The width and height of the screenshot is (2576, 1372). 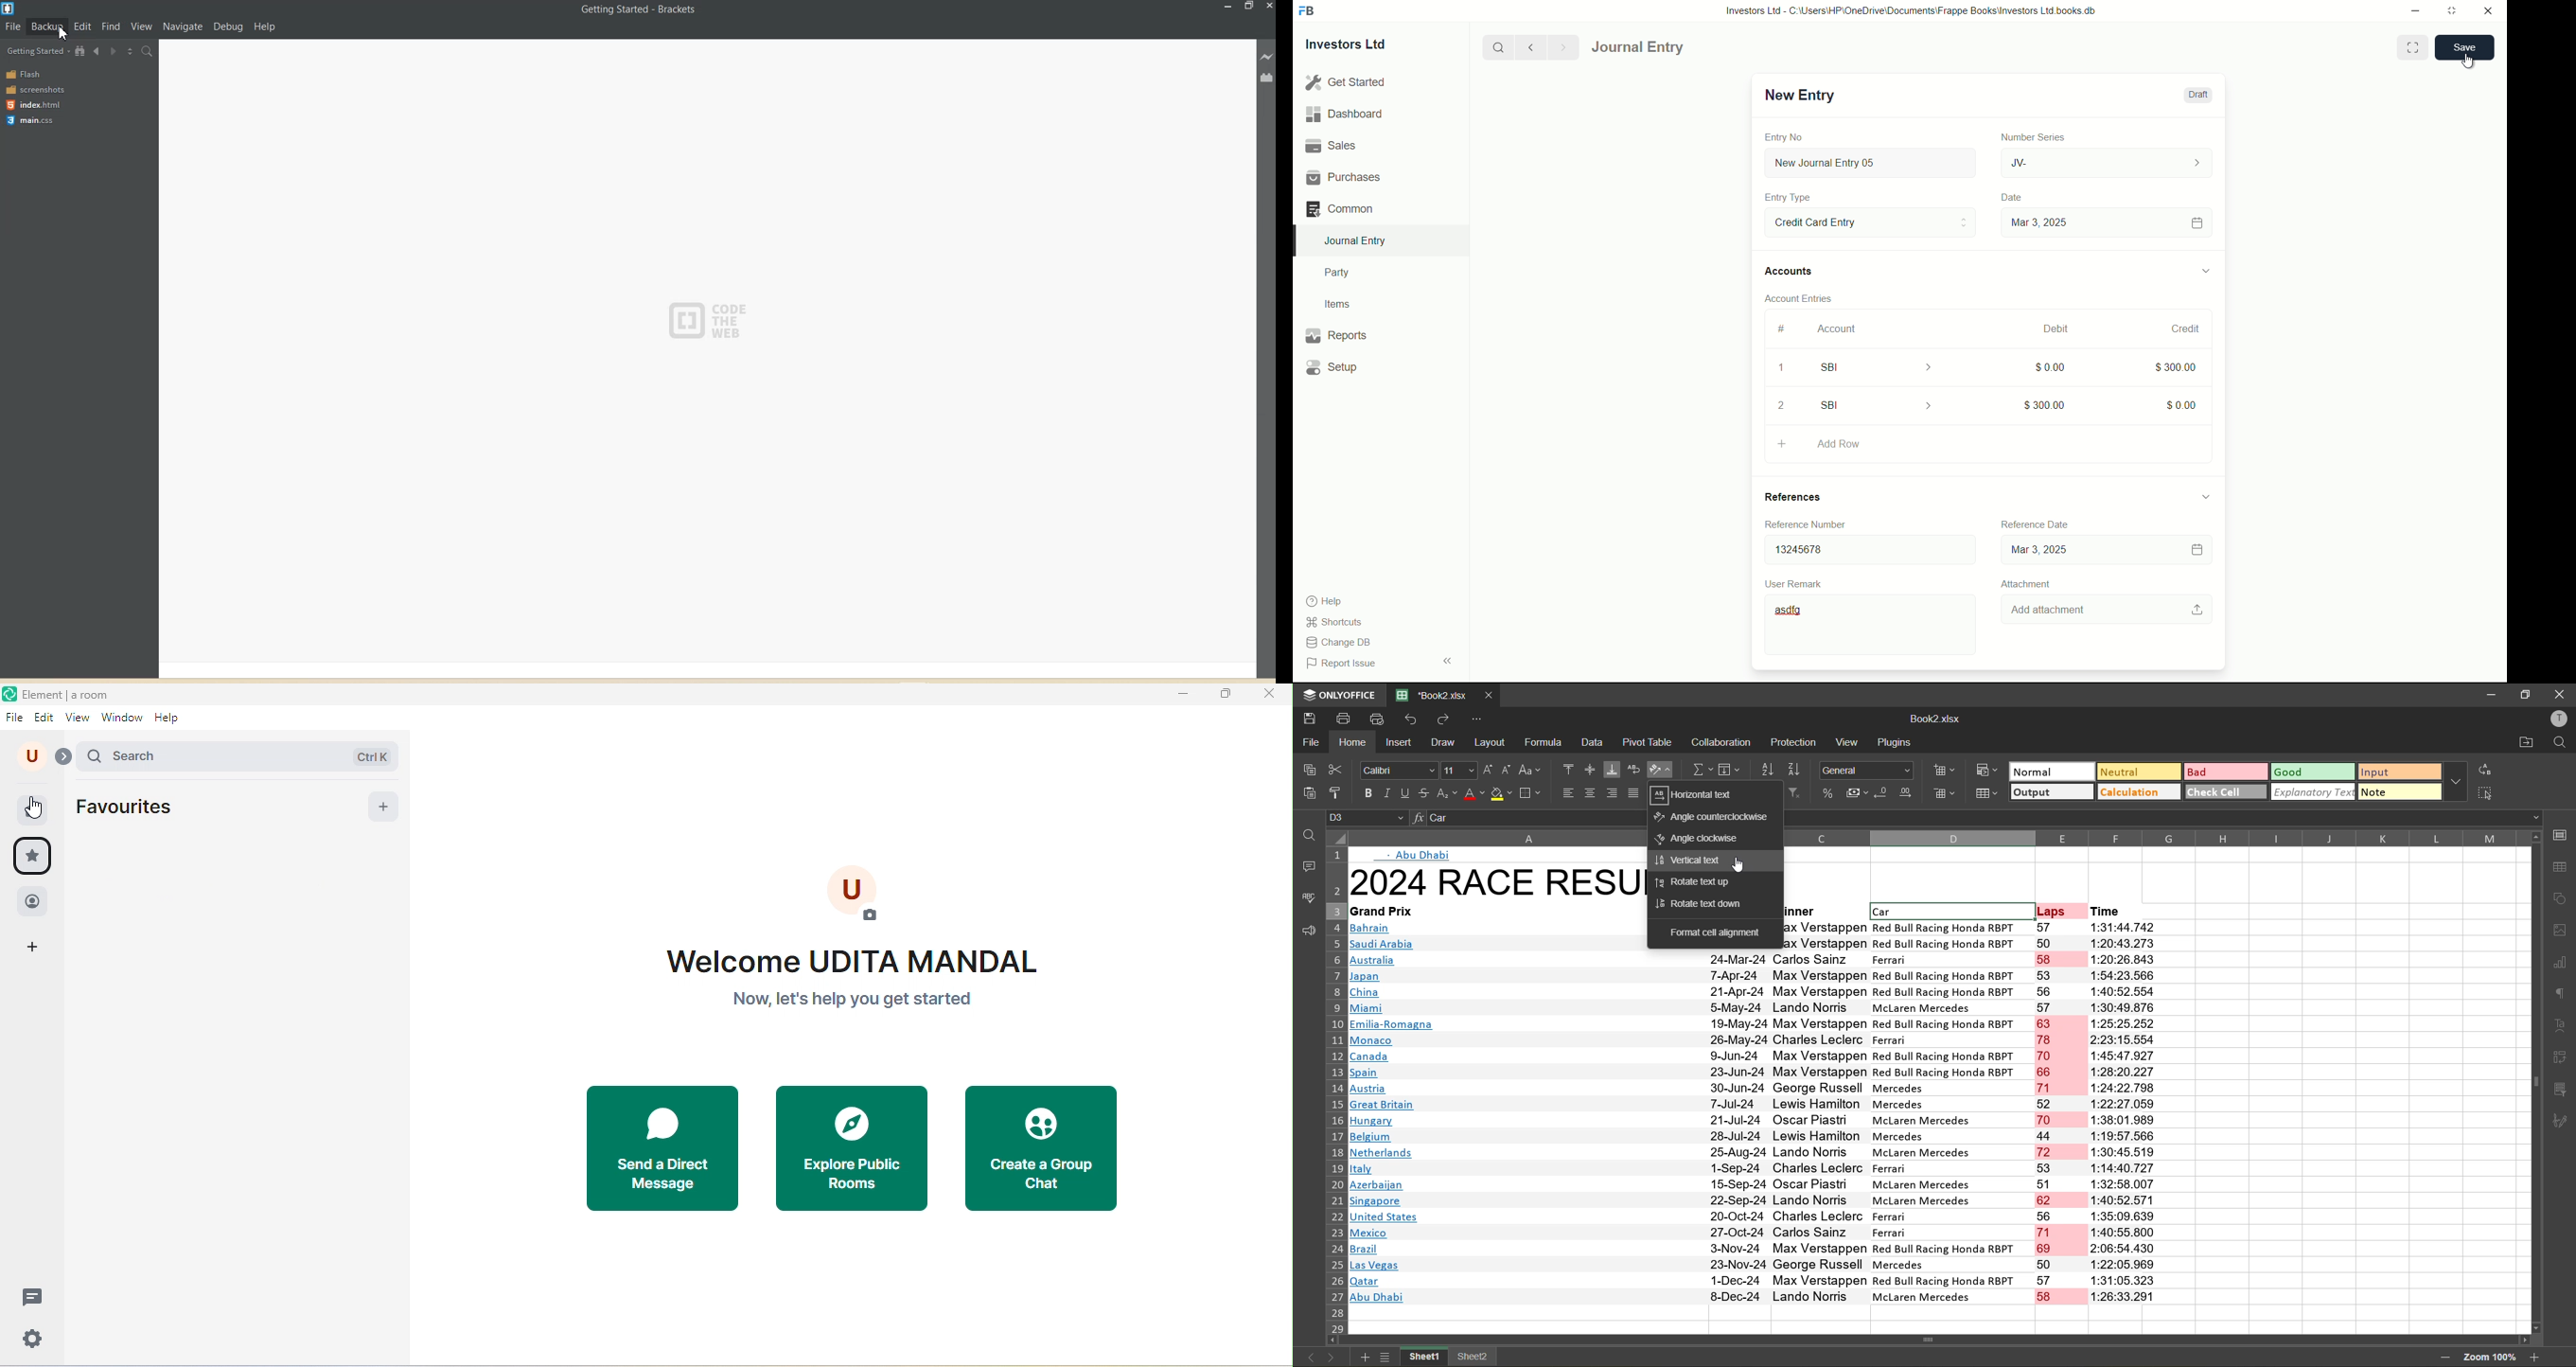 What do you see at coordinates (1336, 334) in the screenshot?
I see `Reports .` at bounding box center [1336, 334].